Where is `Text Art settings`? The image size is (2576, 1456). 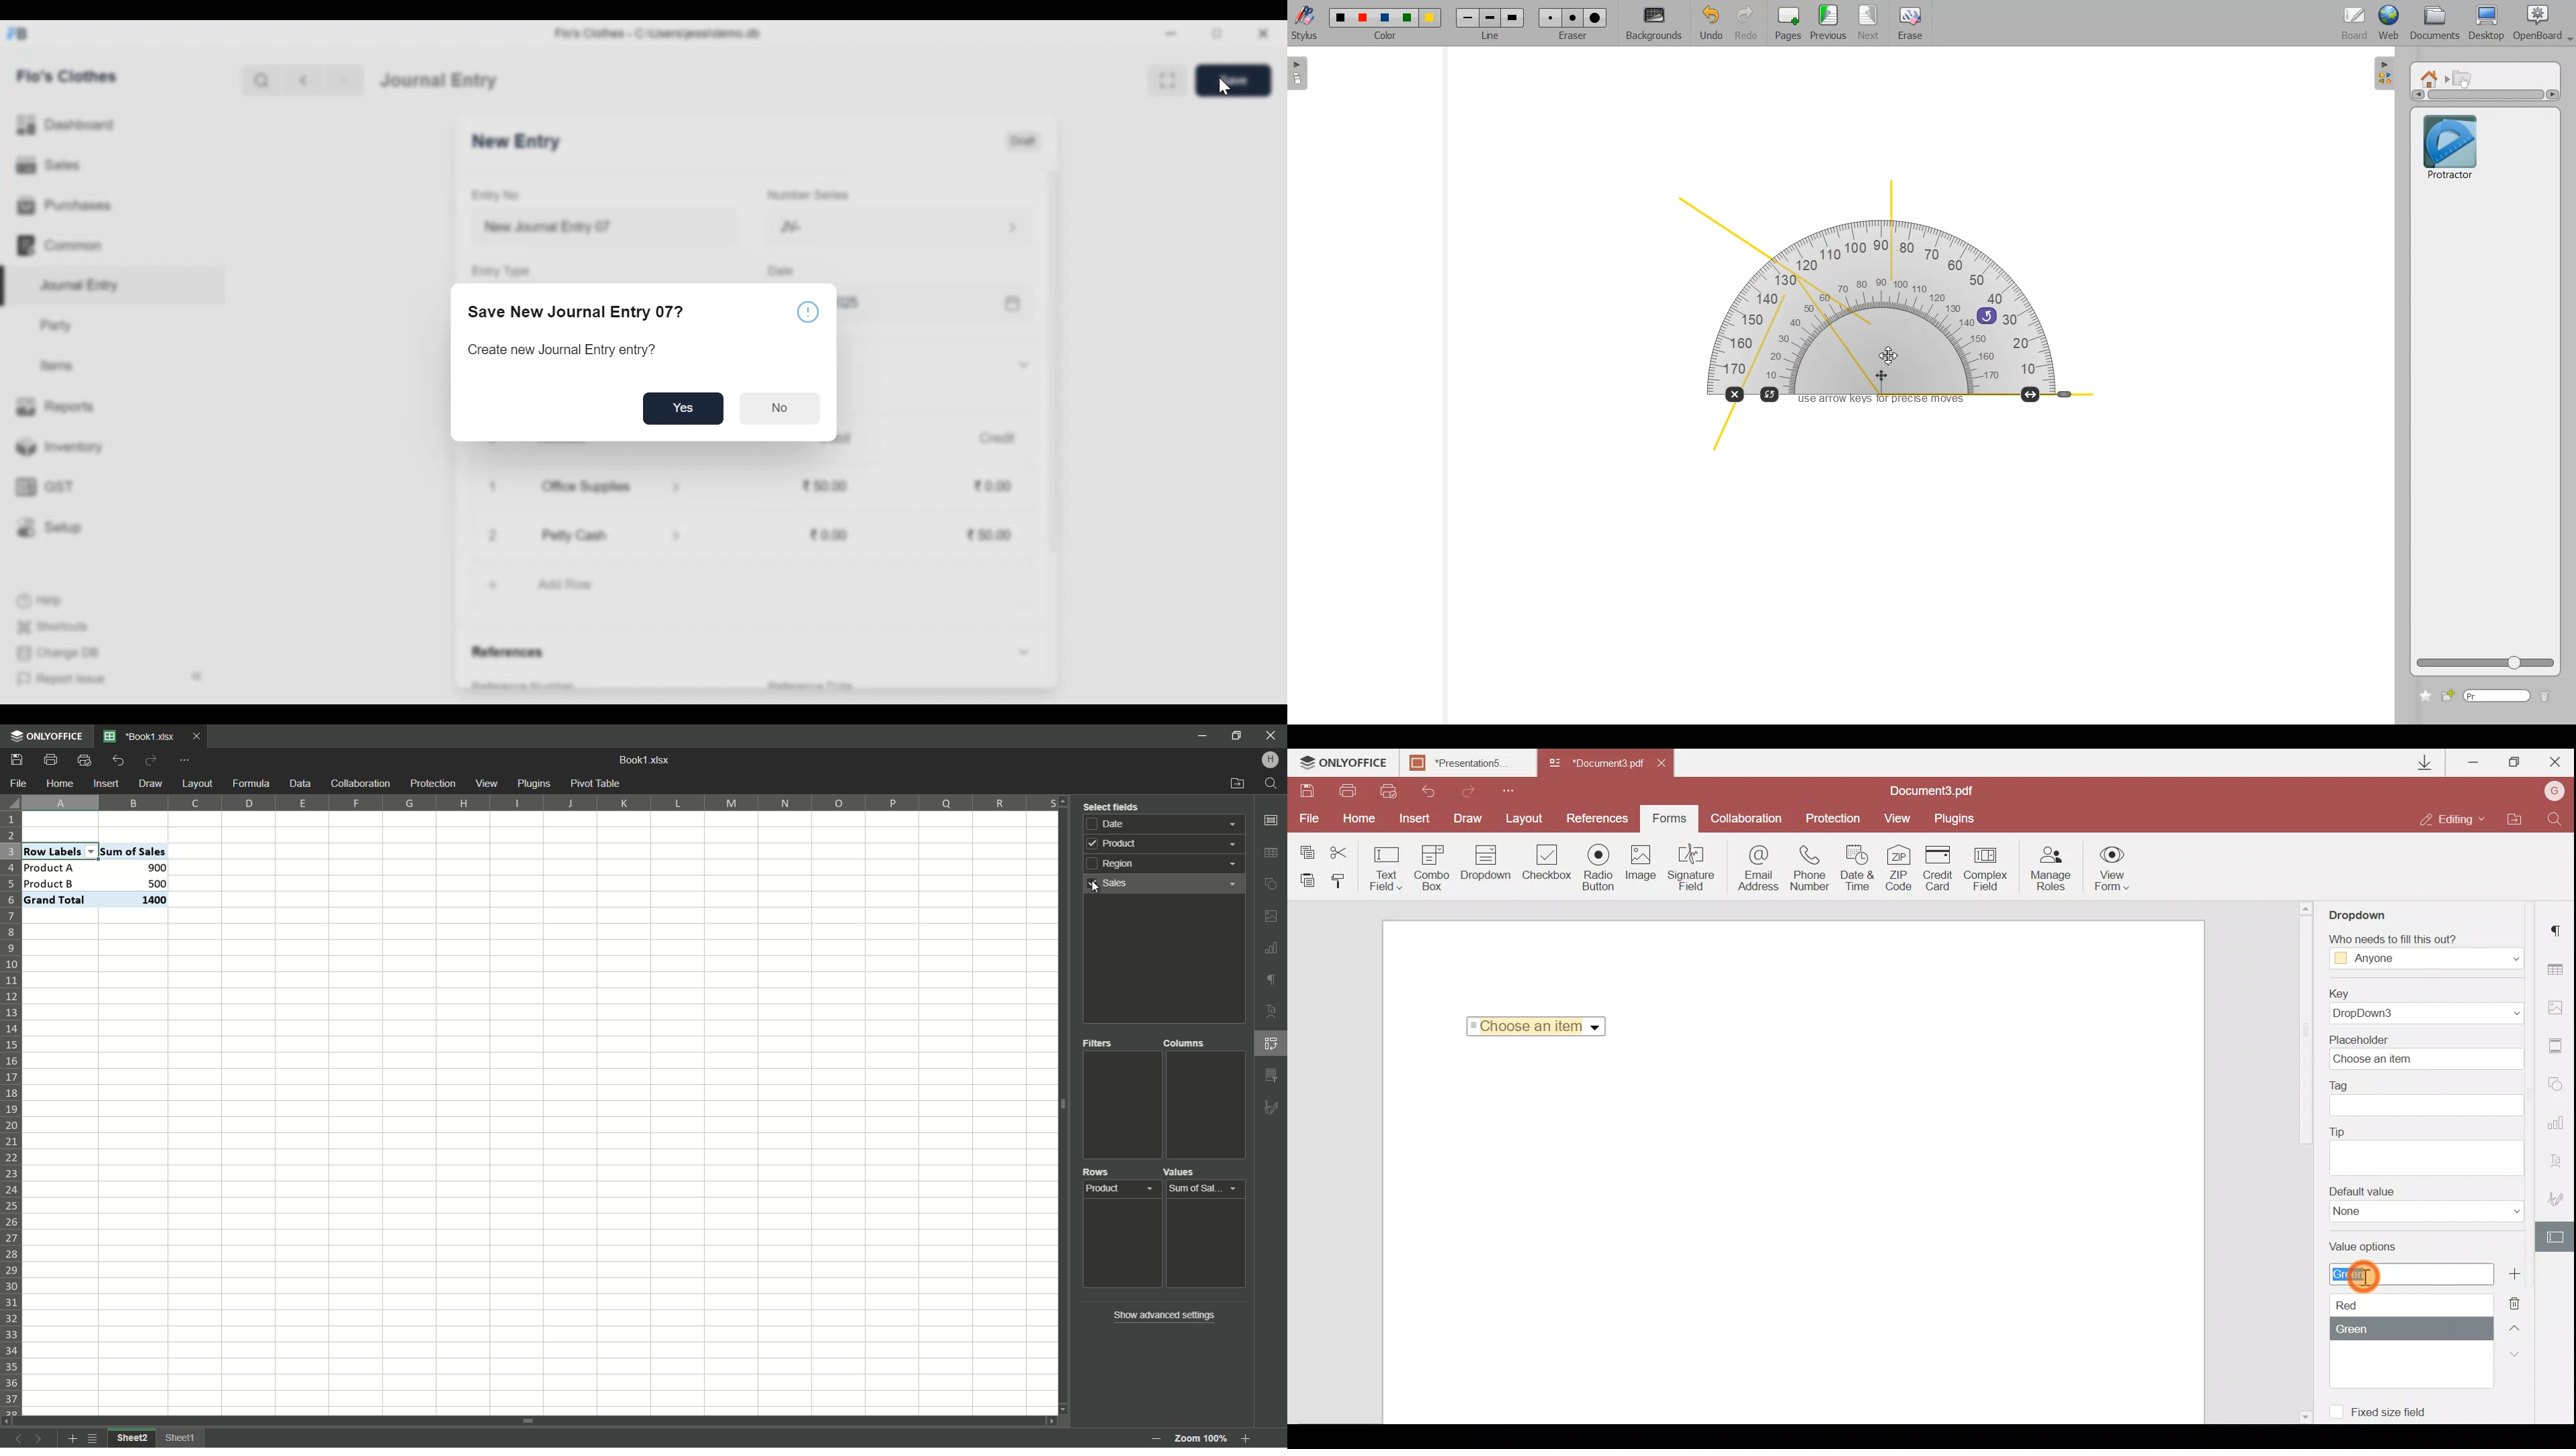
Text Art settings is located at coordinates (2560, 1159).